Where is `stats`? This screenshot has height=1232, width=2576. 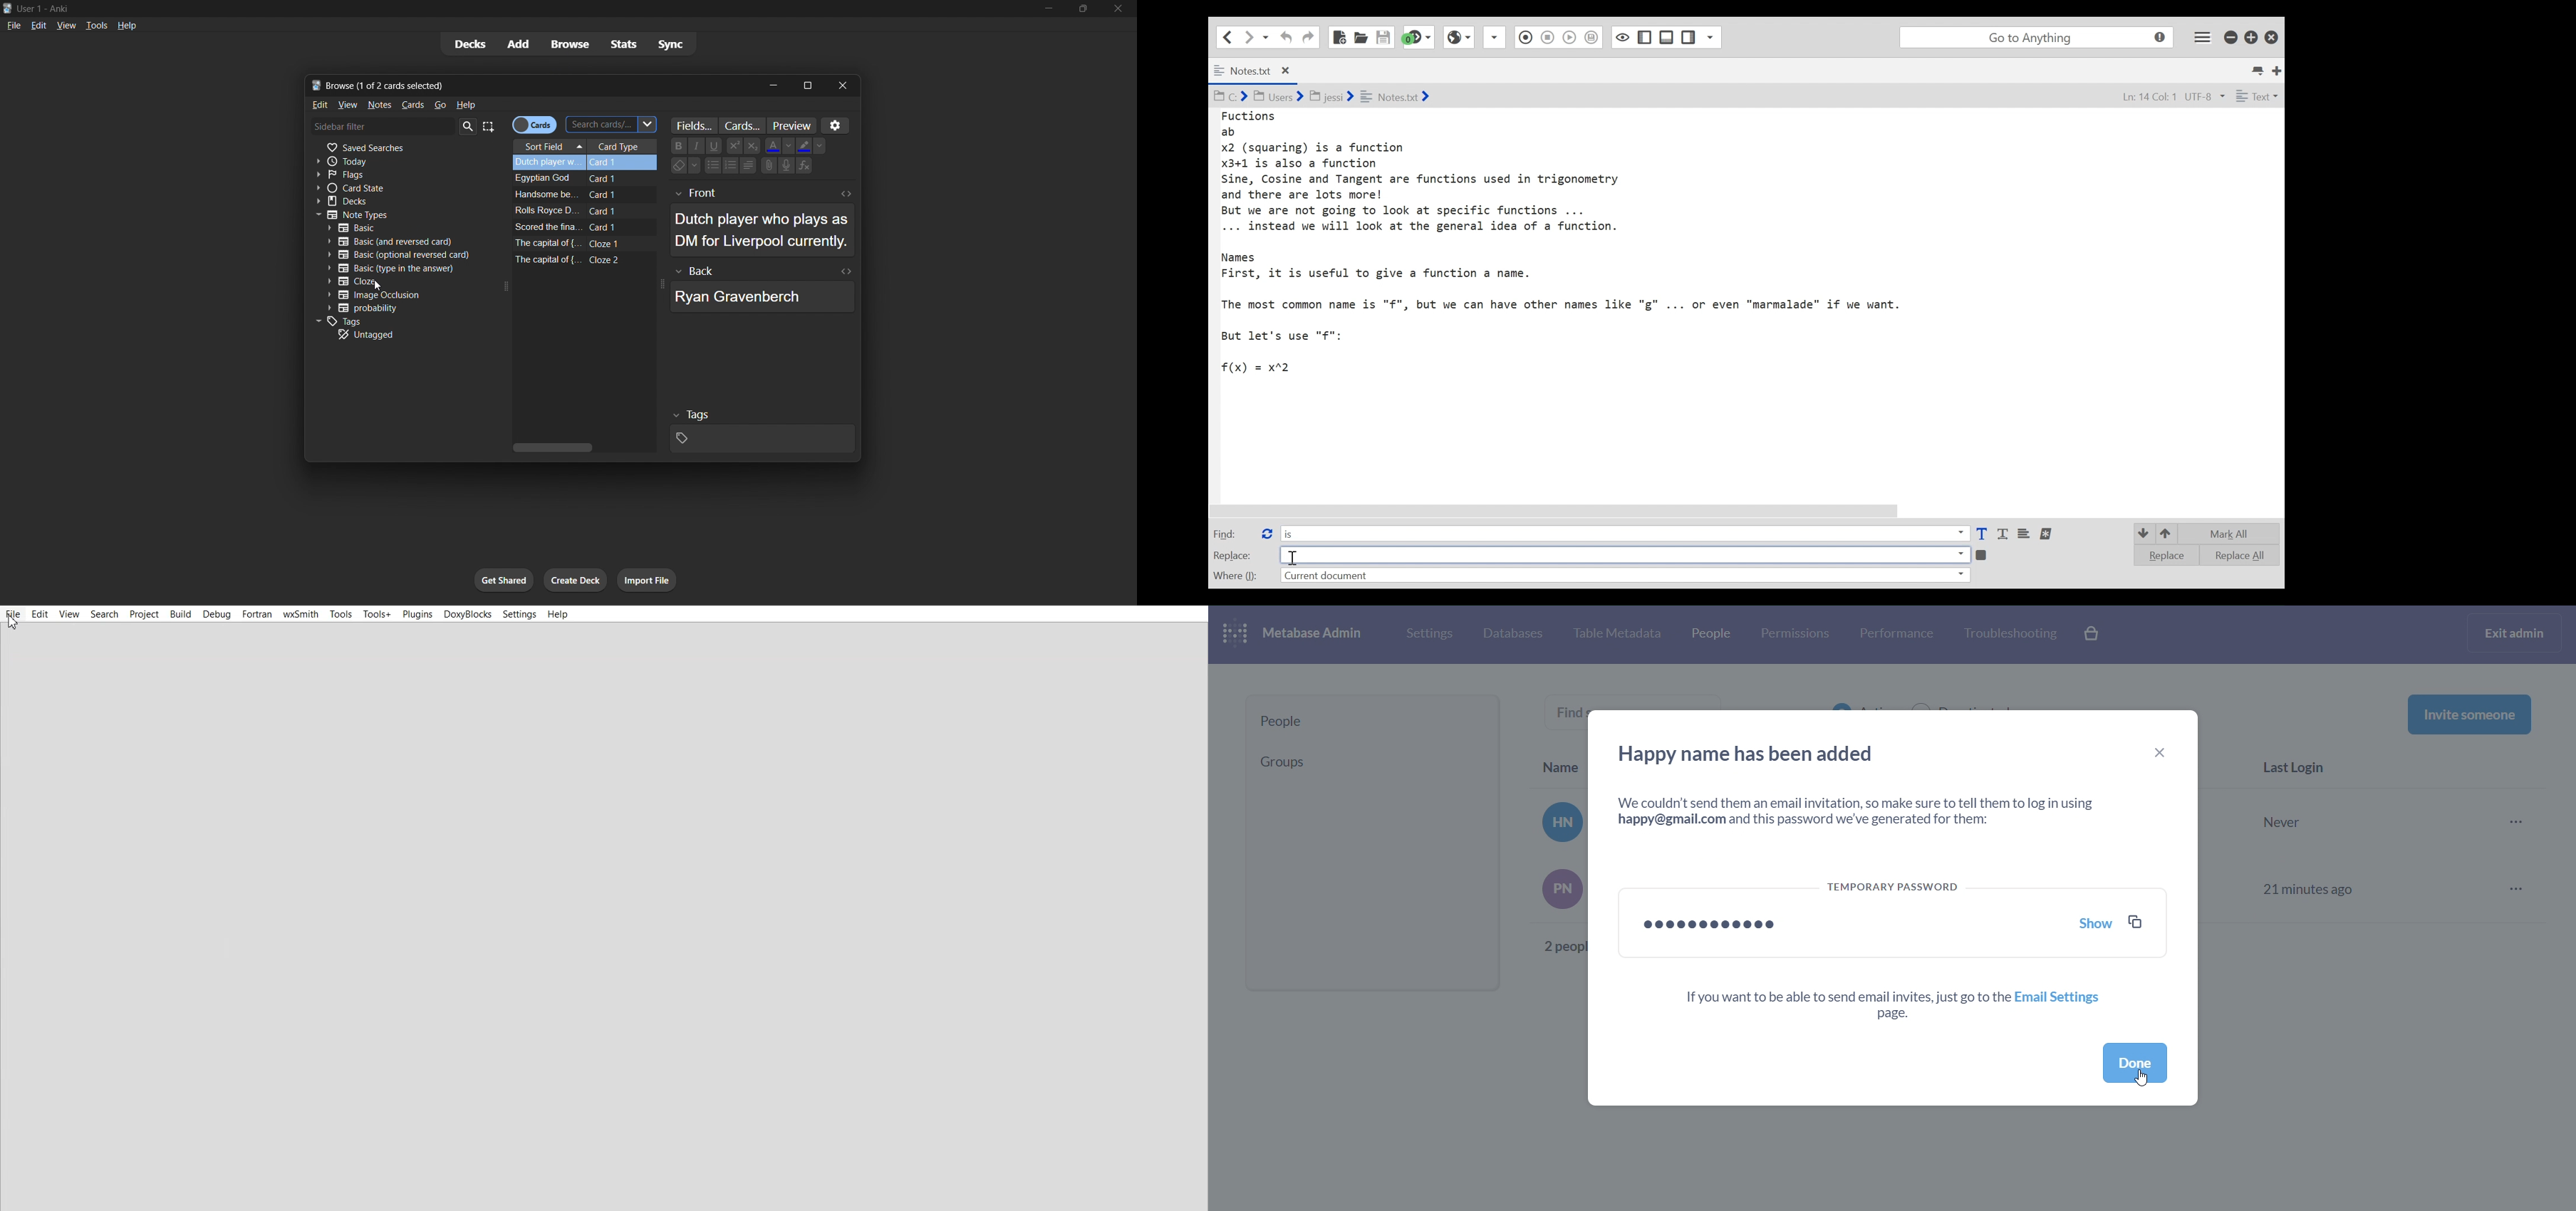
stats is located at coordinates (623, 45).